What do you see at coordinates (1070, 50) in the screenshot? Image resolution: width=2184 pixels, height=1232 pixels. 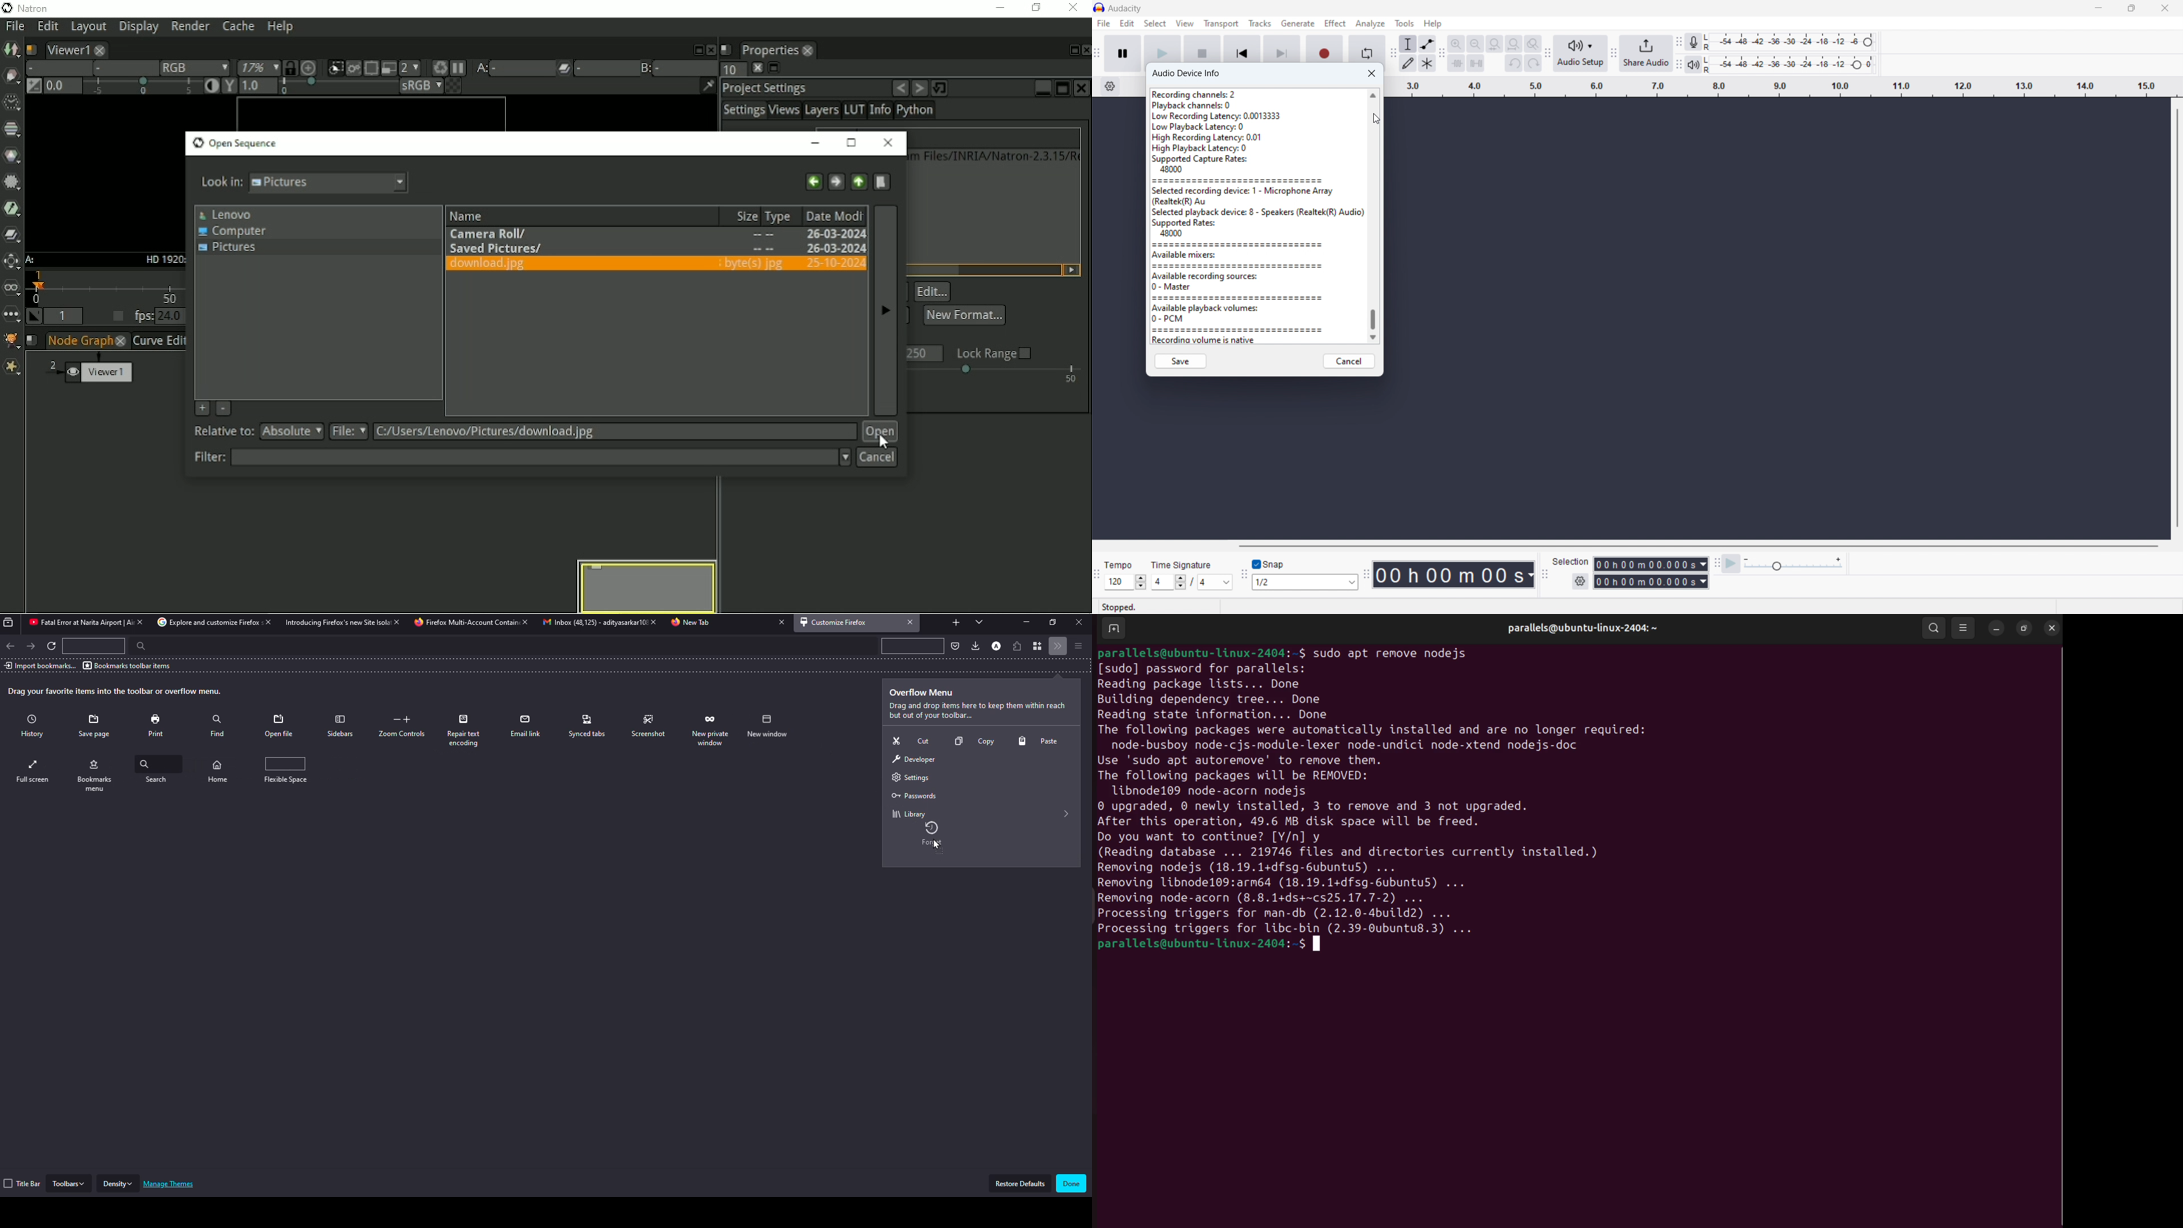 I see `Float pane` at bounding box center [1070, 50].